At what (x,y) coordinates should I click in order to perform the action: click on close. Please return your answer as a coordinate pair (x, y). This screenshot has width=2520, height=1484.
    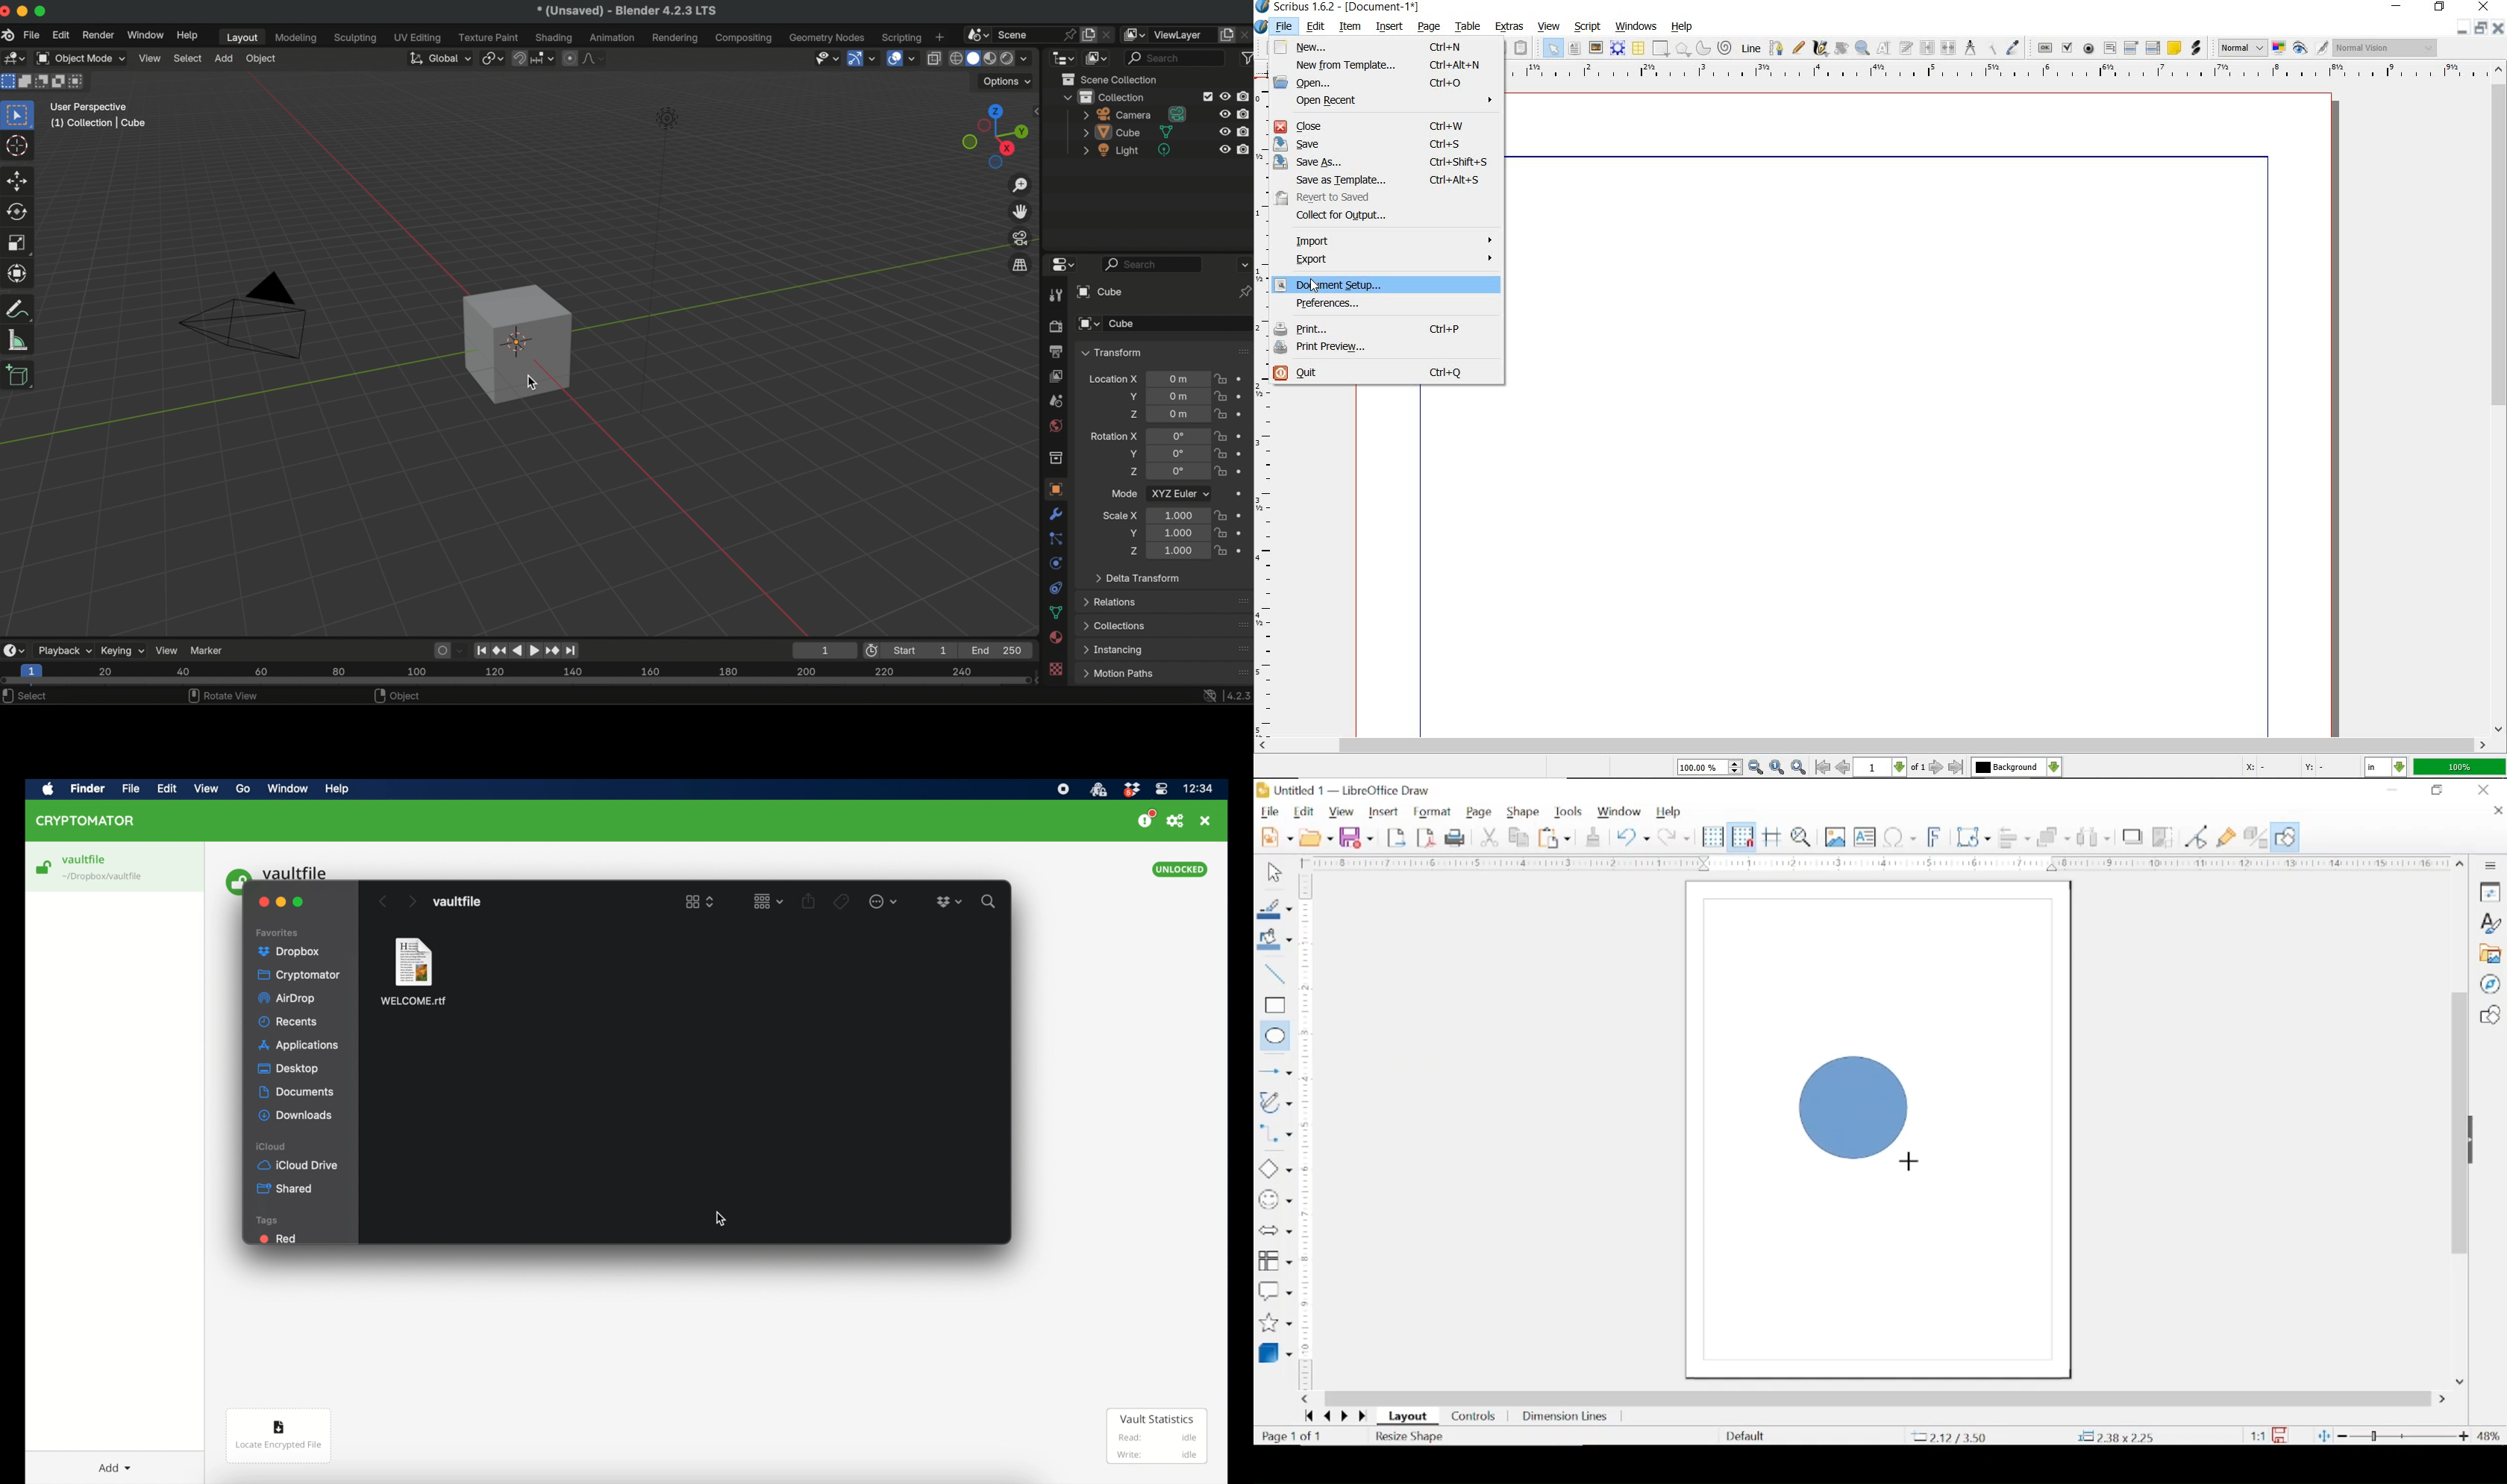
    Looking at the image, I should click on (2484, 6).